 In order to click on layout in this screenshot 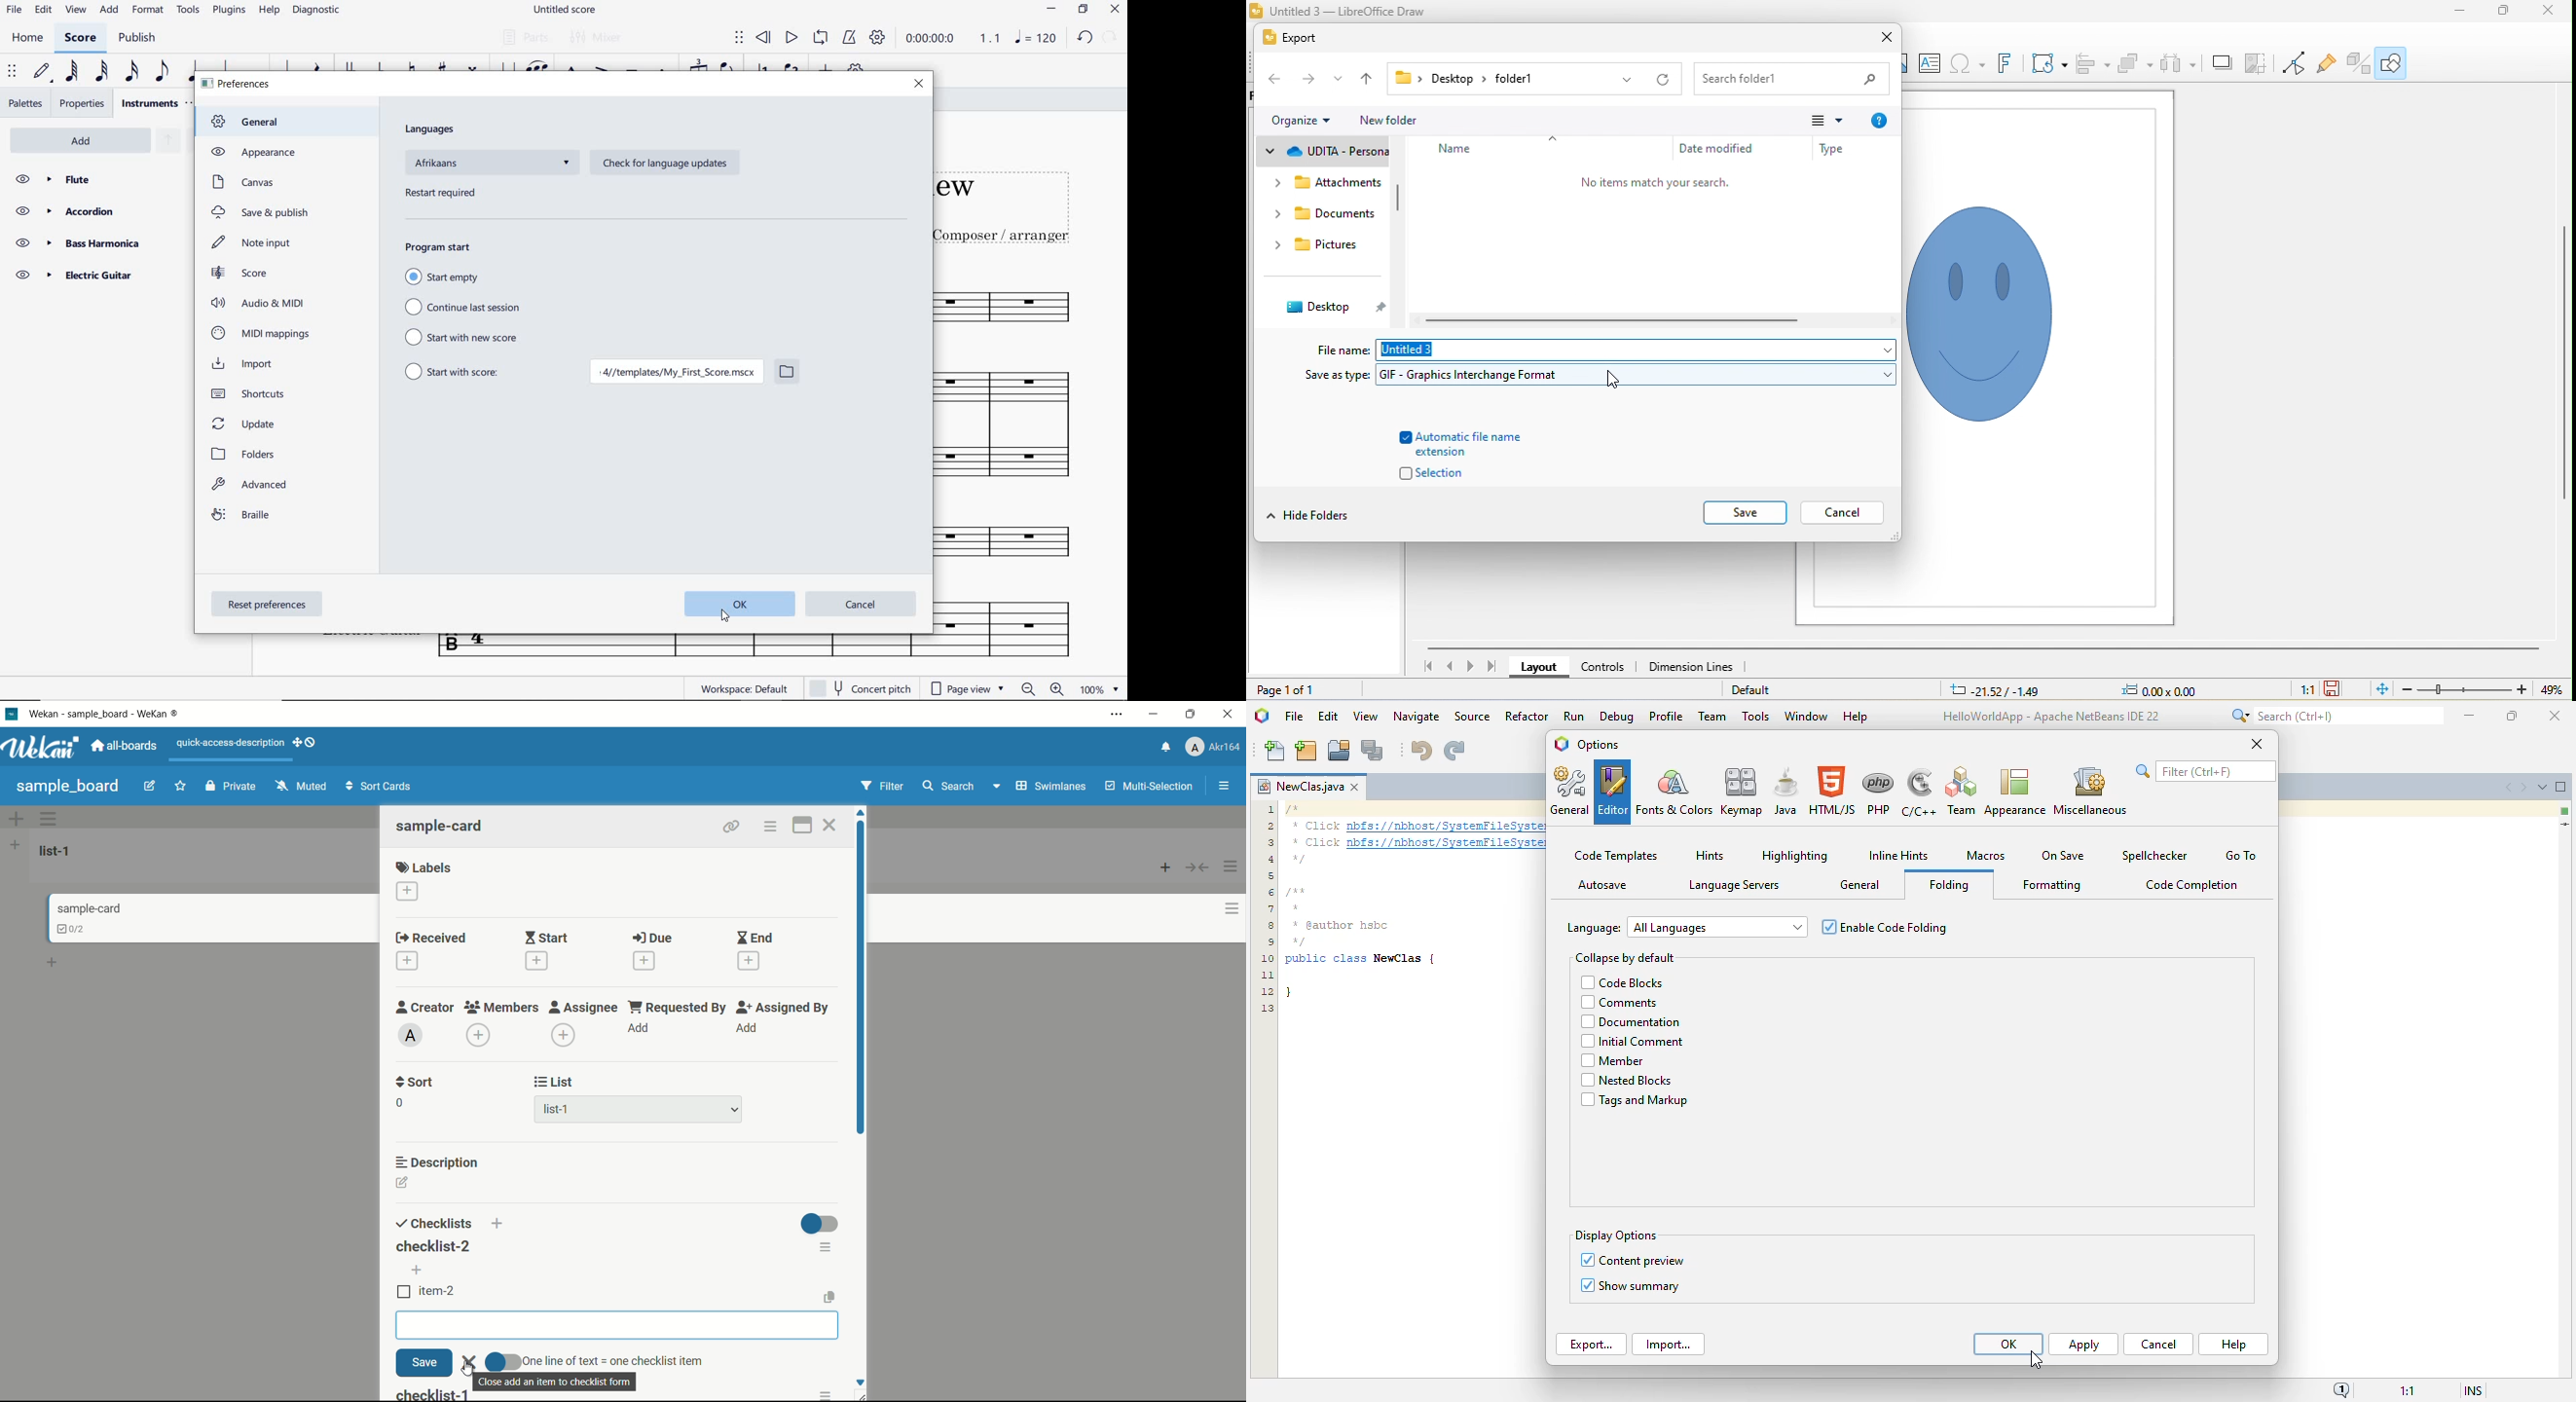, I will do `click(1541, 670)`.